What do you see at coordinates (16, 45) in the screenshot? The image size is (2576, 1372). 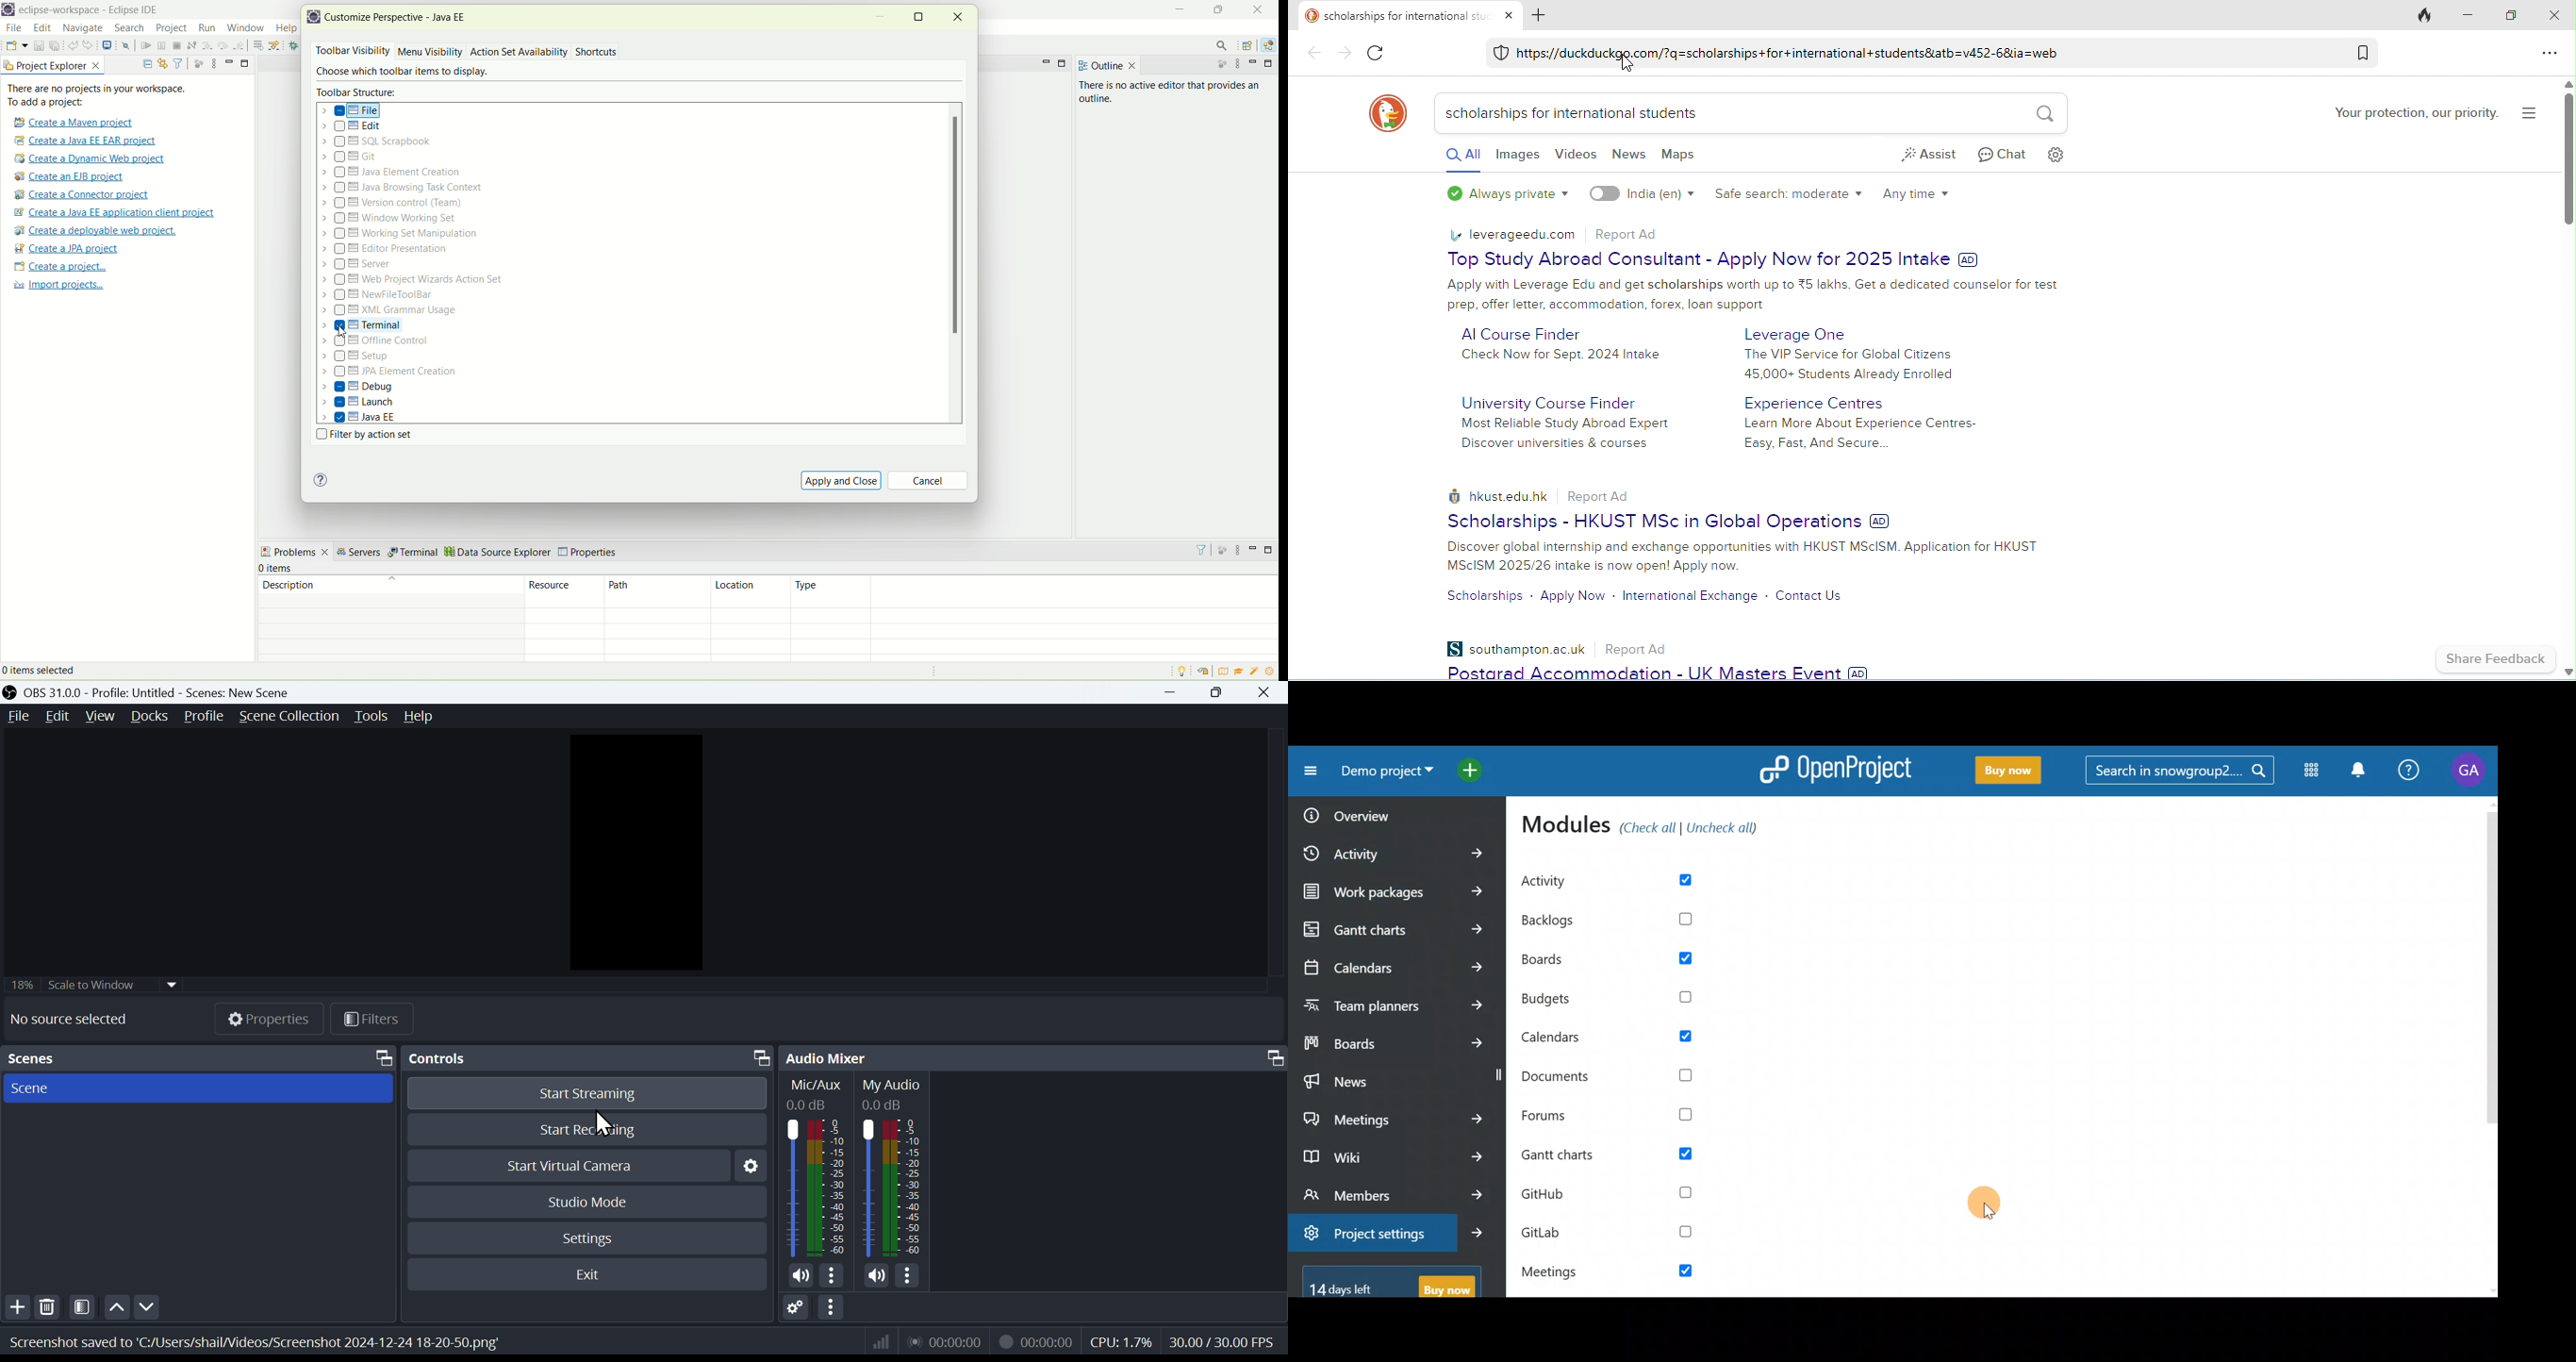 I see `new` at bounding box center [16, 45].